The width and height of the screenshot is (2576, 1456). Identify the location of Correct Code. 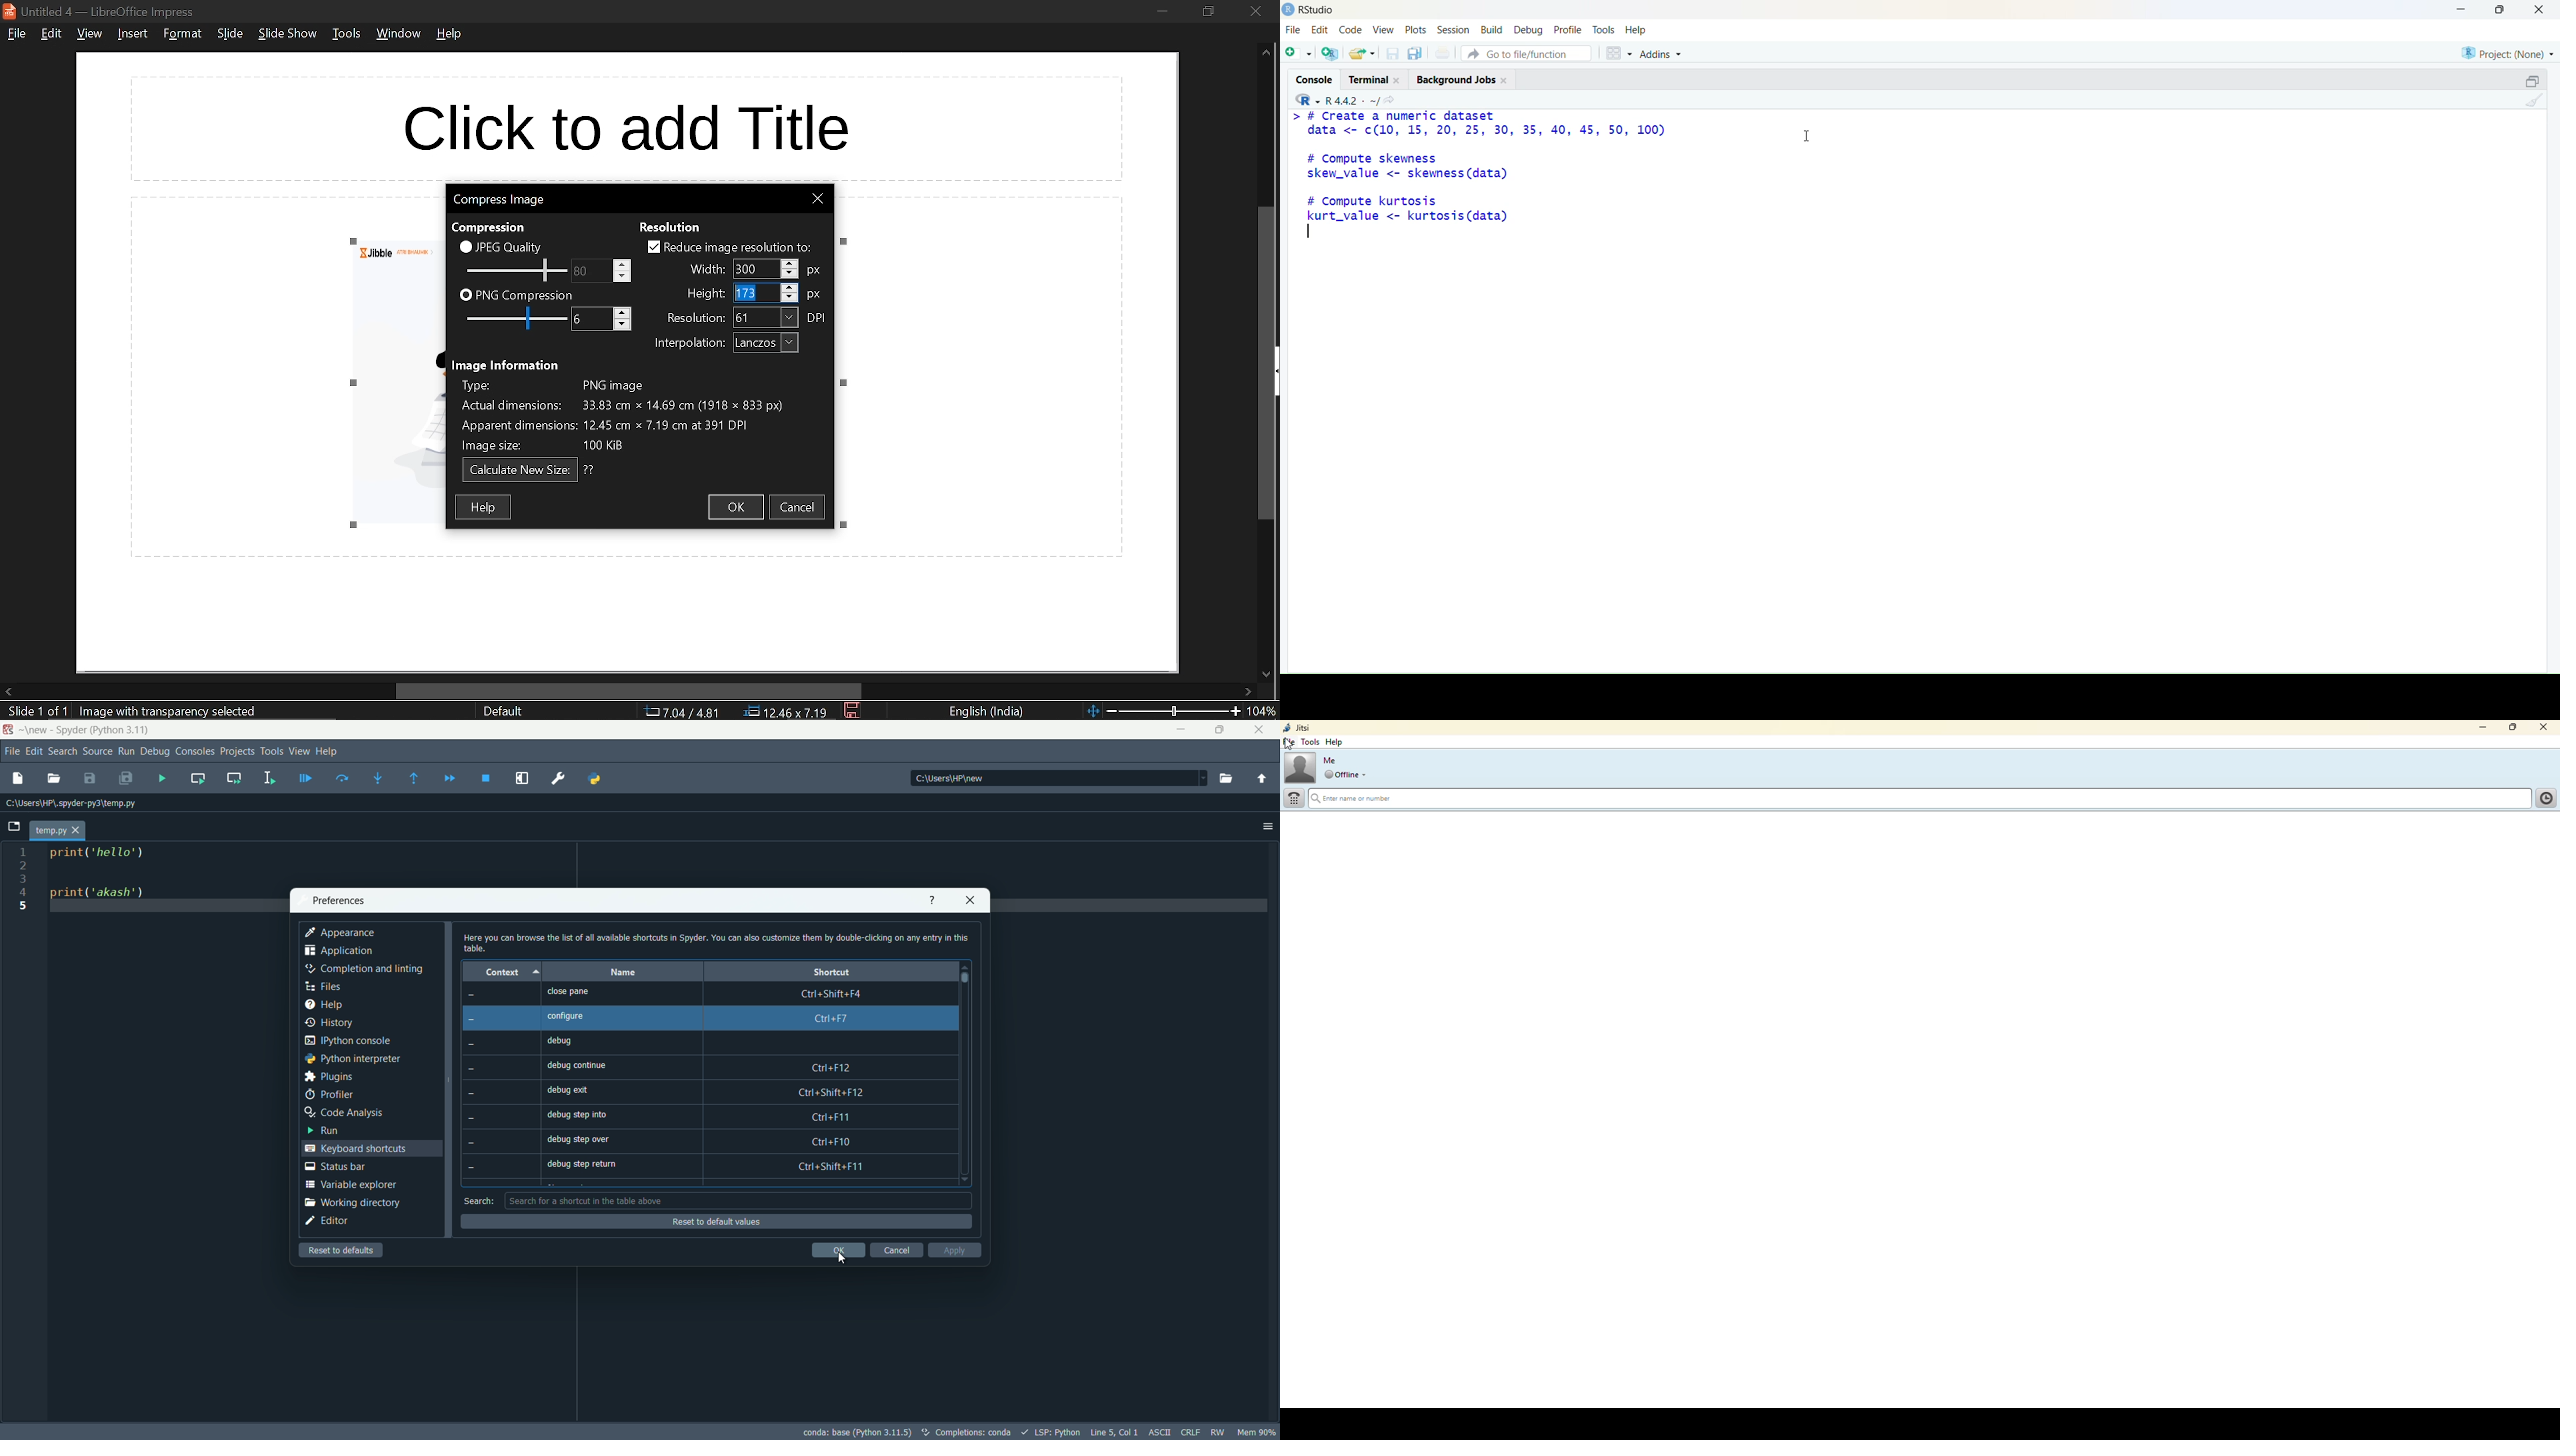
(928, 1433).